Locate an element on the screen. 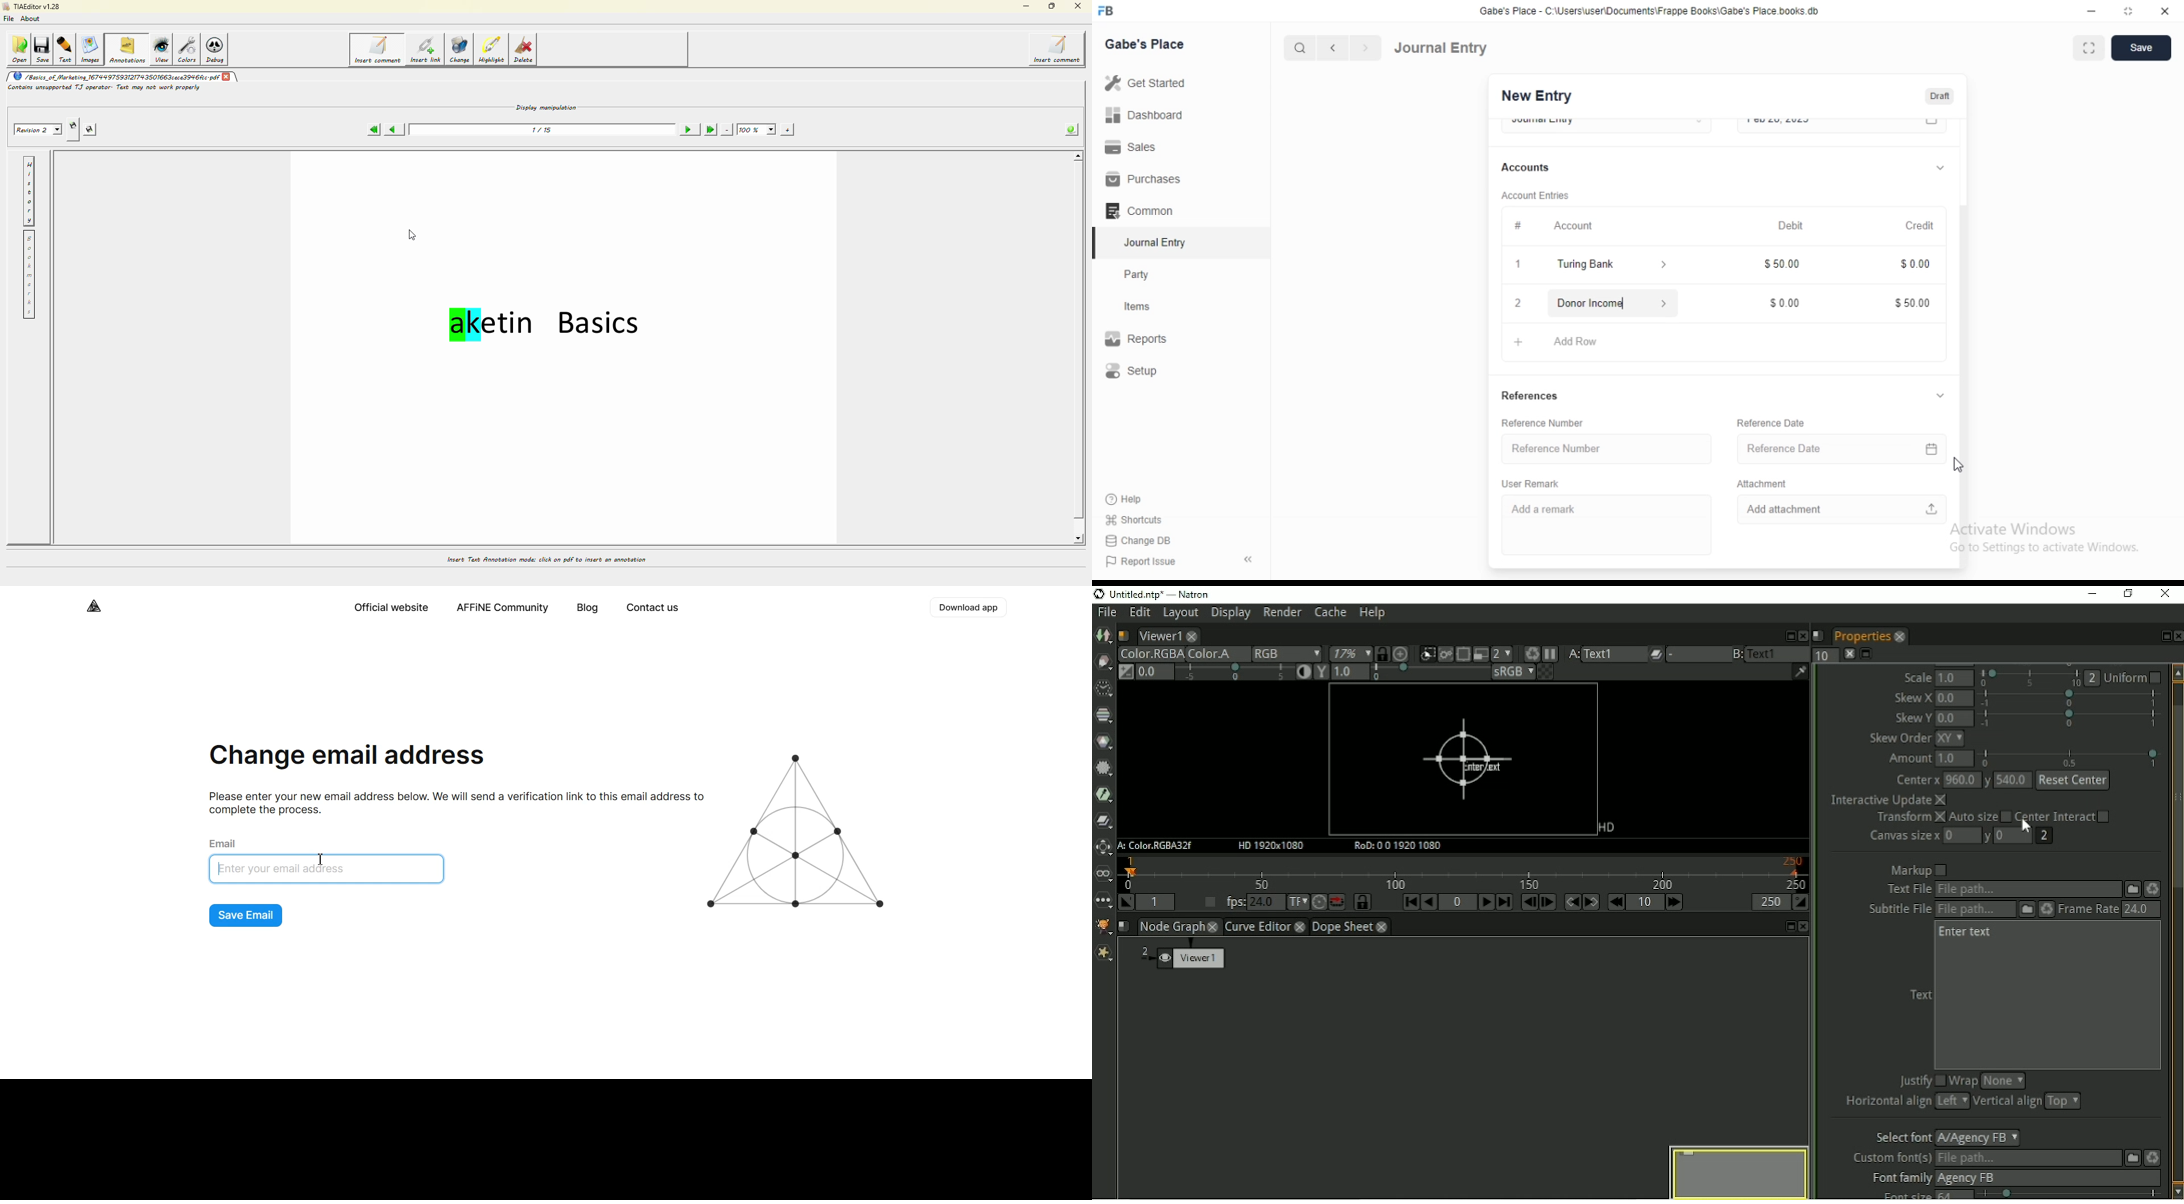 The width and height of the screenshot is (2184, 1204). close is located at coordinates (1517, 303).